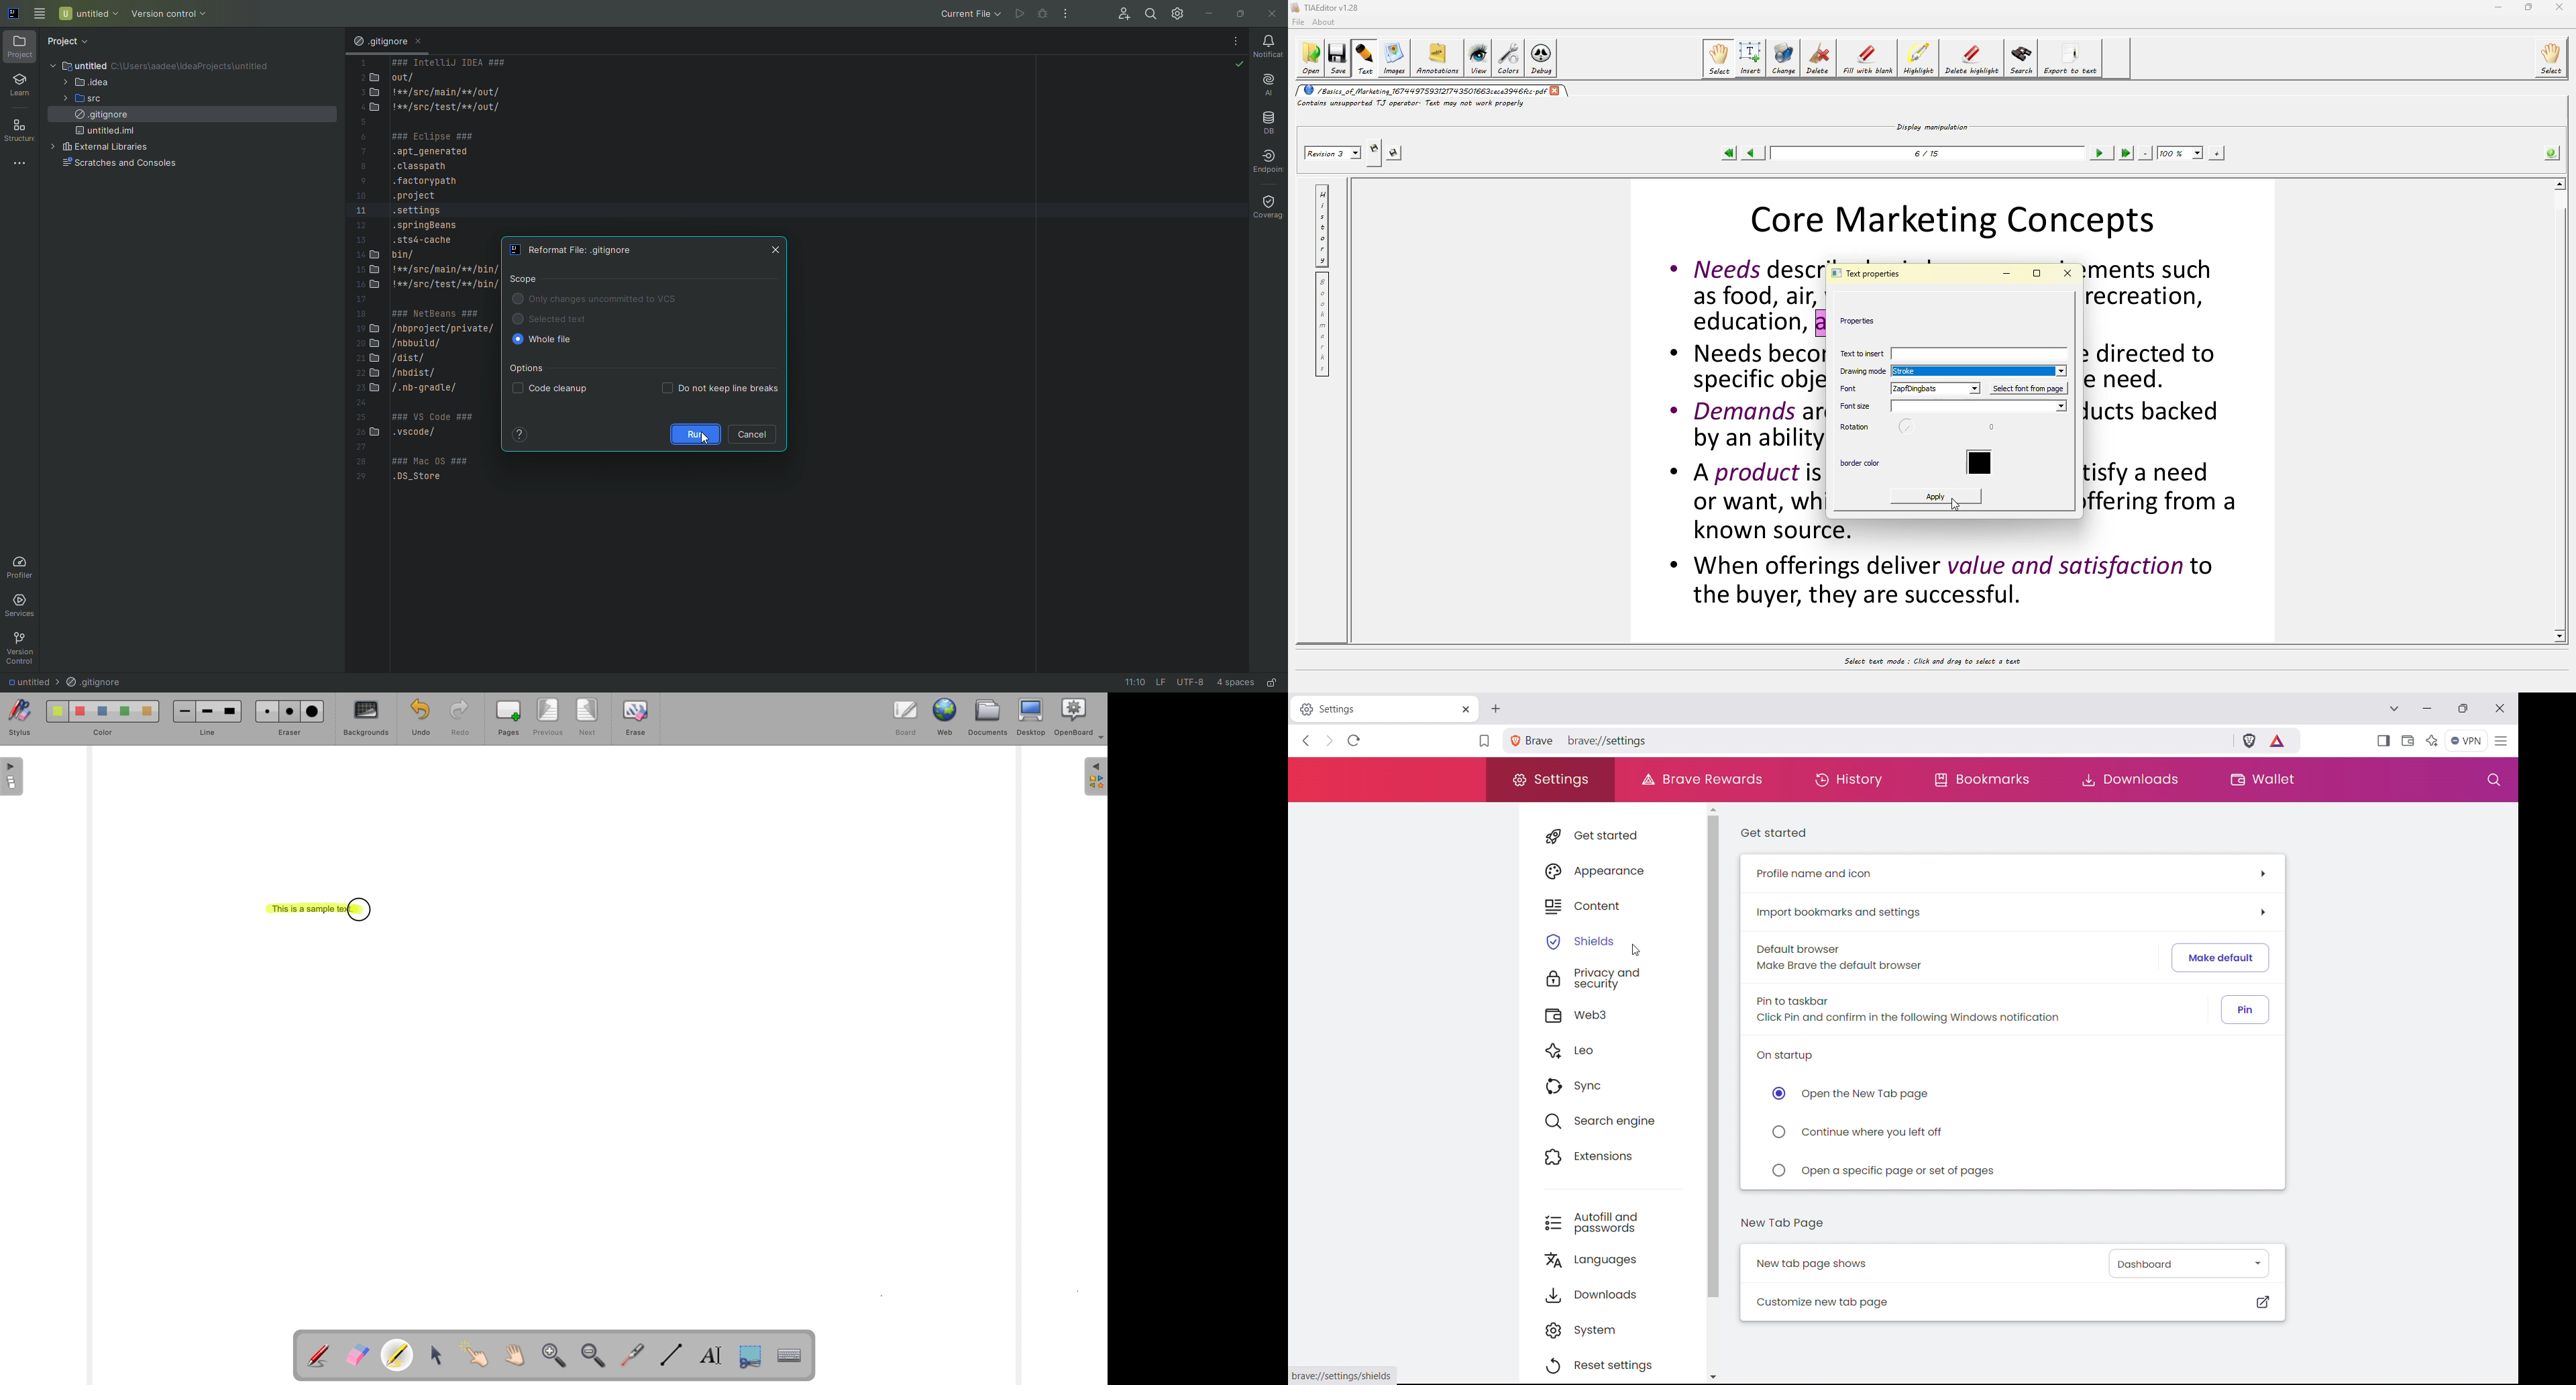 The width and height of the screenshot is (2576, 1400). Describe the element at coordinates (516, 1352) in the screenshot. I see `Scroll page` at that location.